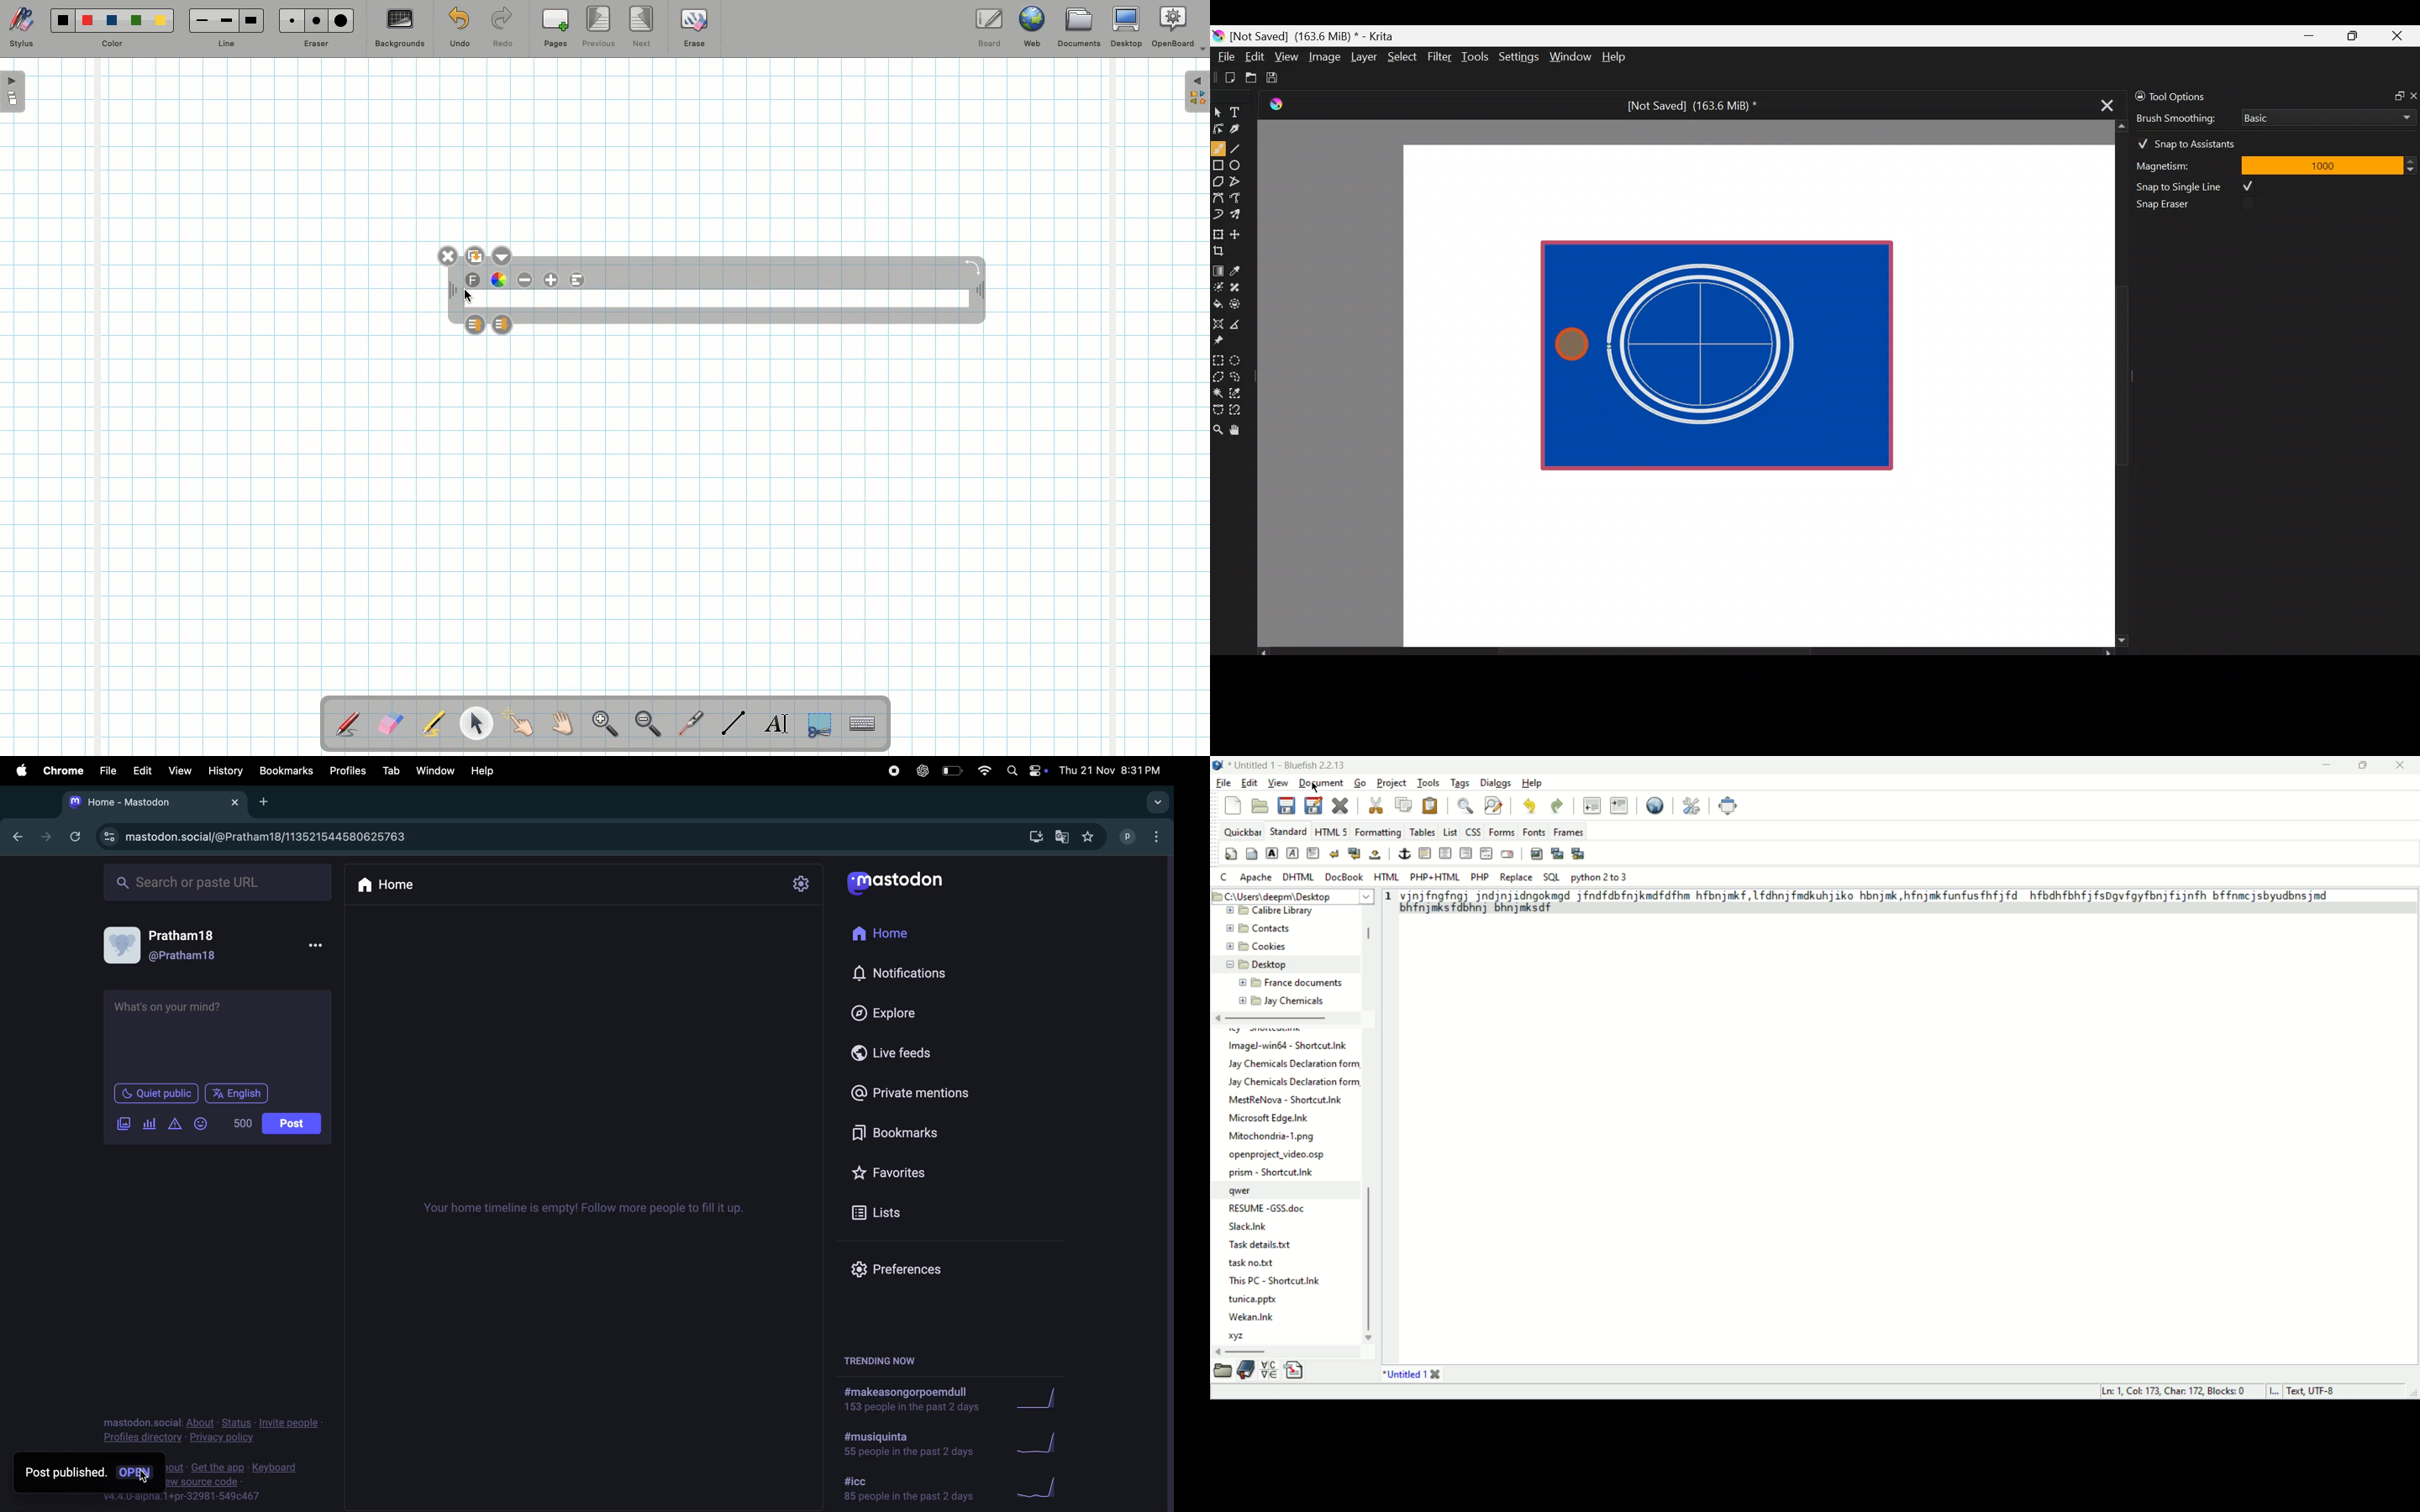 The width and height of the screenshot is (2436, 1512). I want to click on record, so click(890, 770).